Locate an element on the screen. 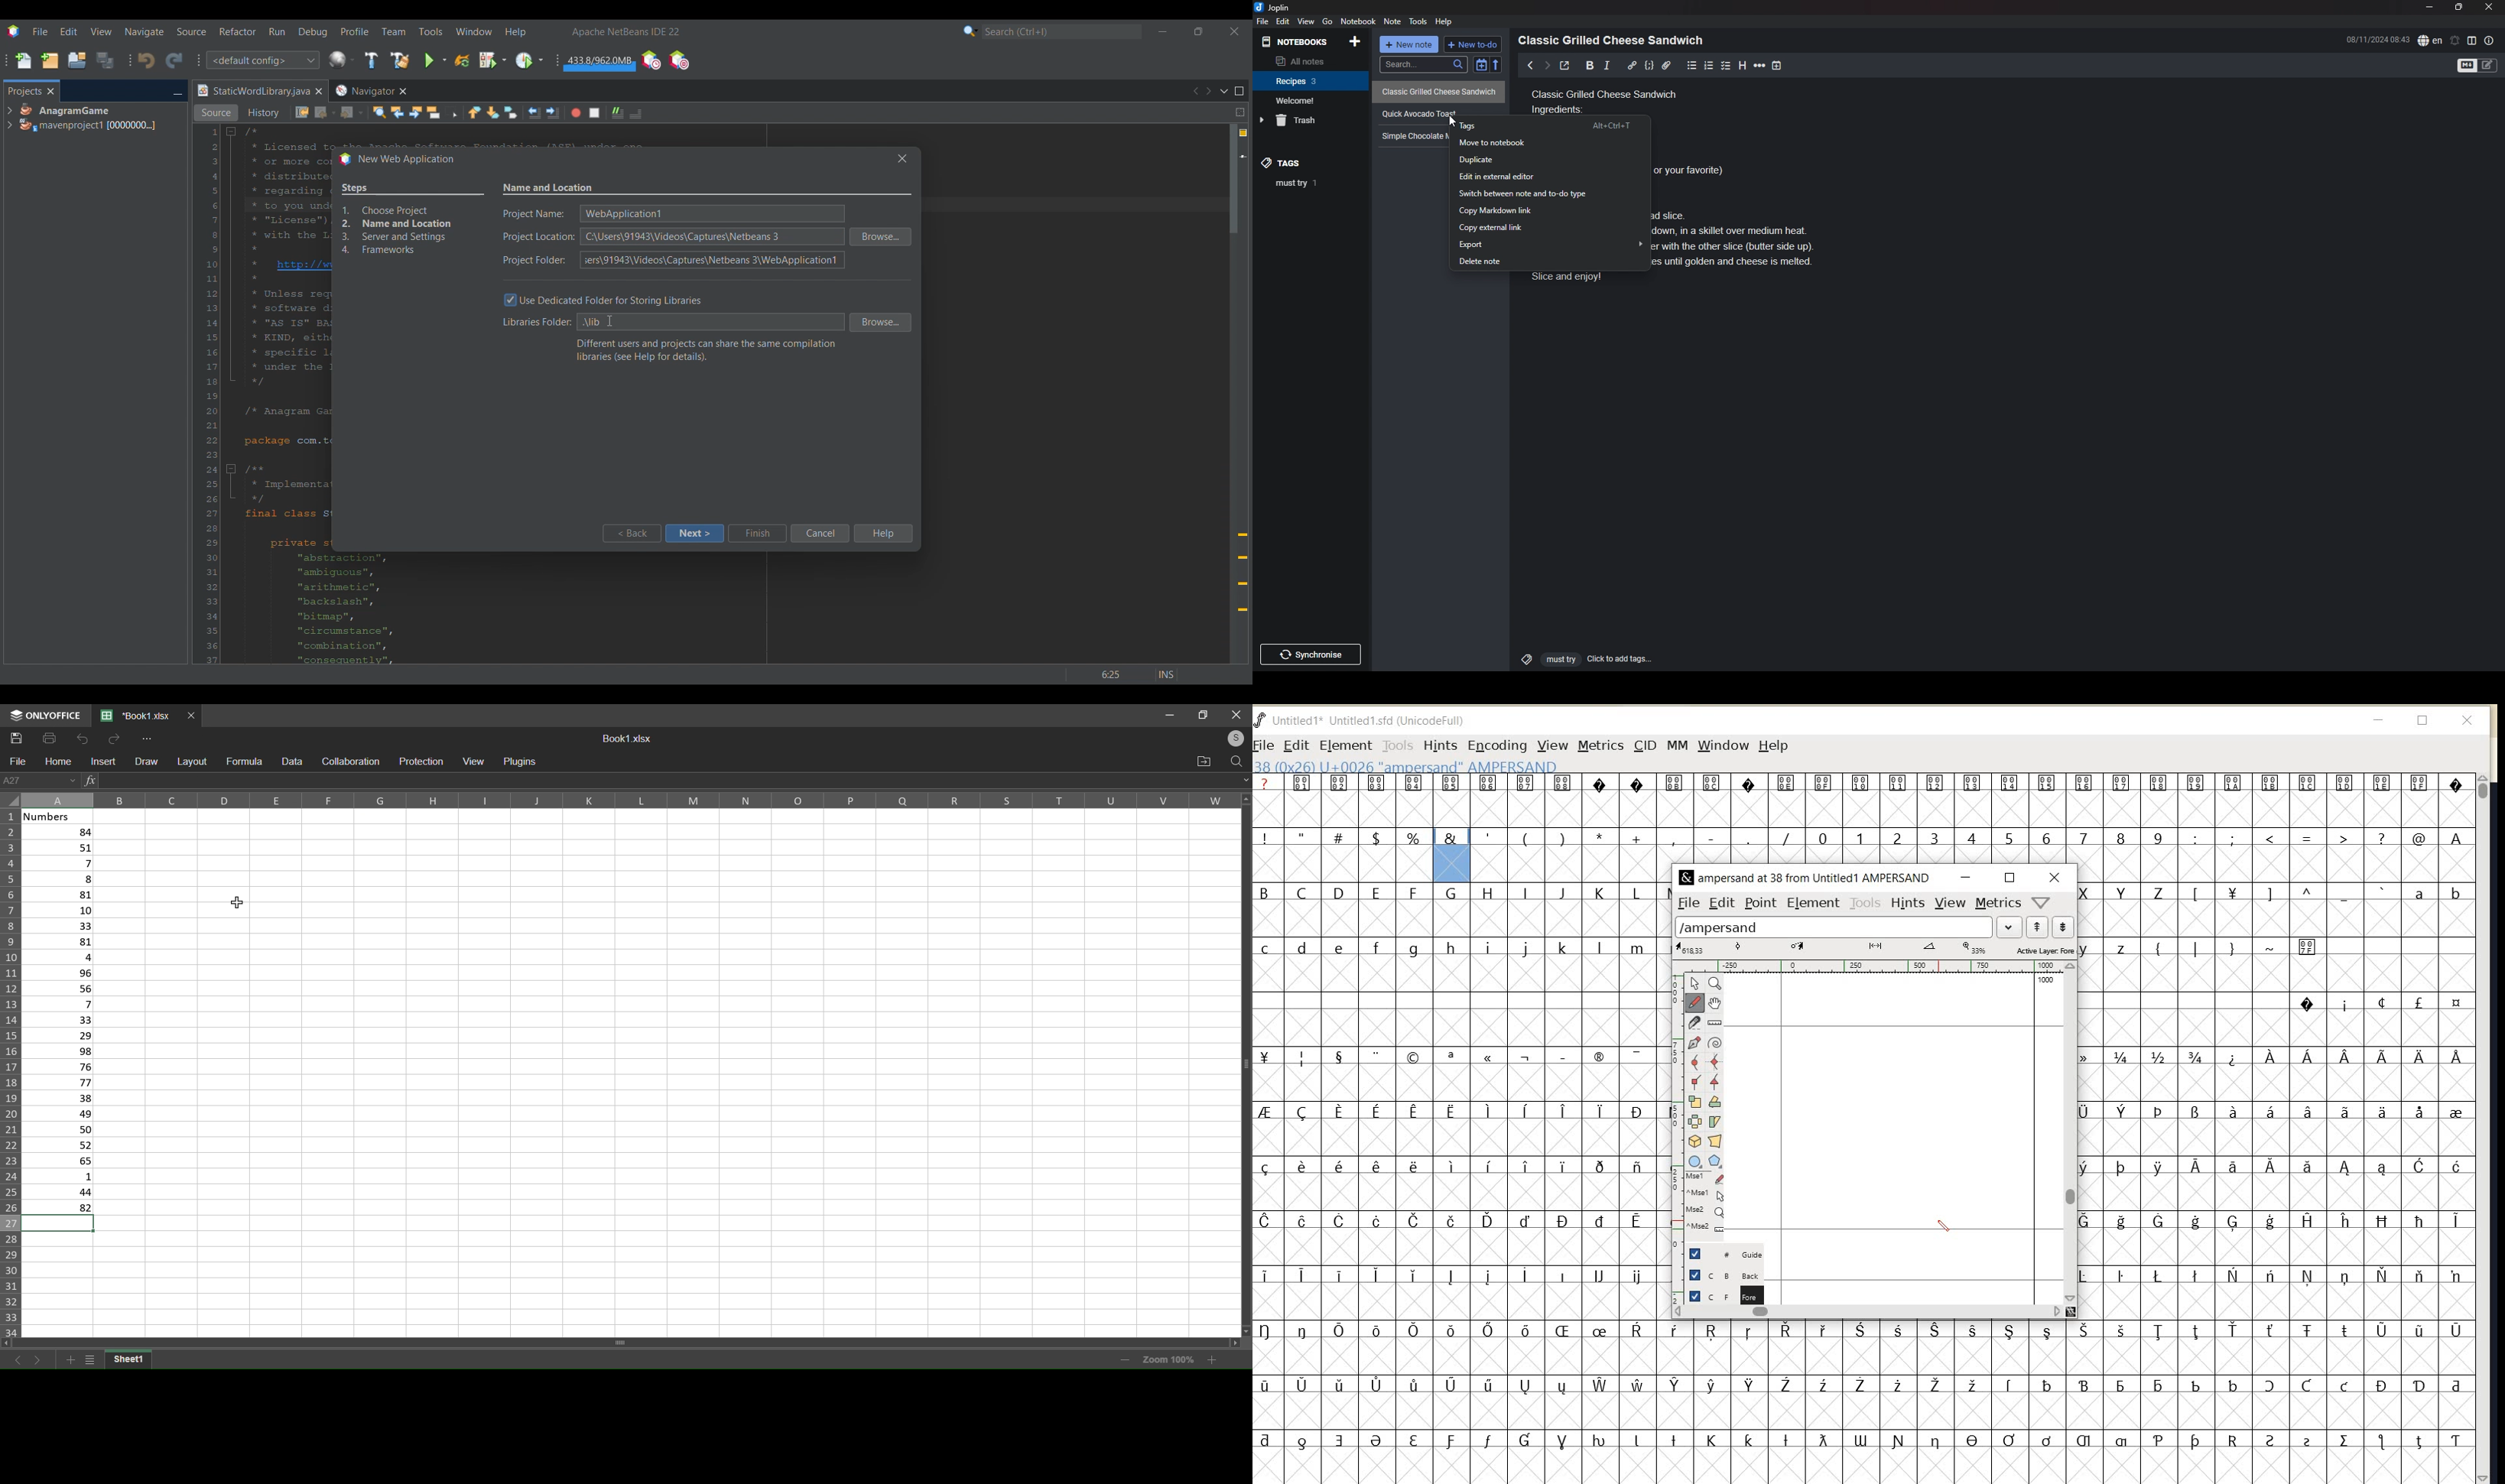 This screenshot has height=1484, width=2520. FONT NAME is located at coordinates (1804, 878).